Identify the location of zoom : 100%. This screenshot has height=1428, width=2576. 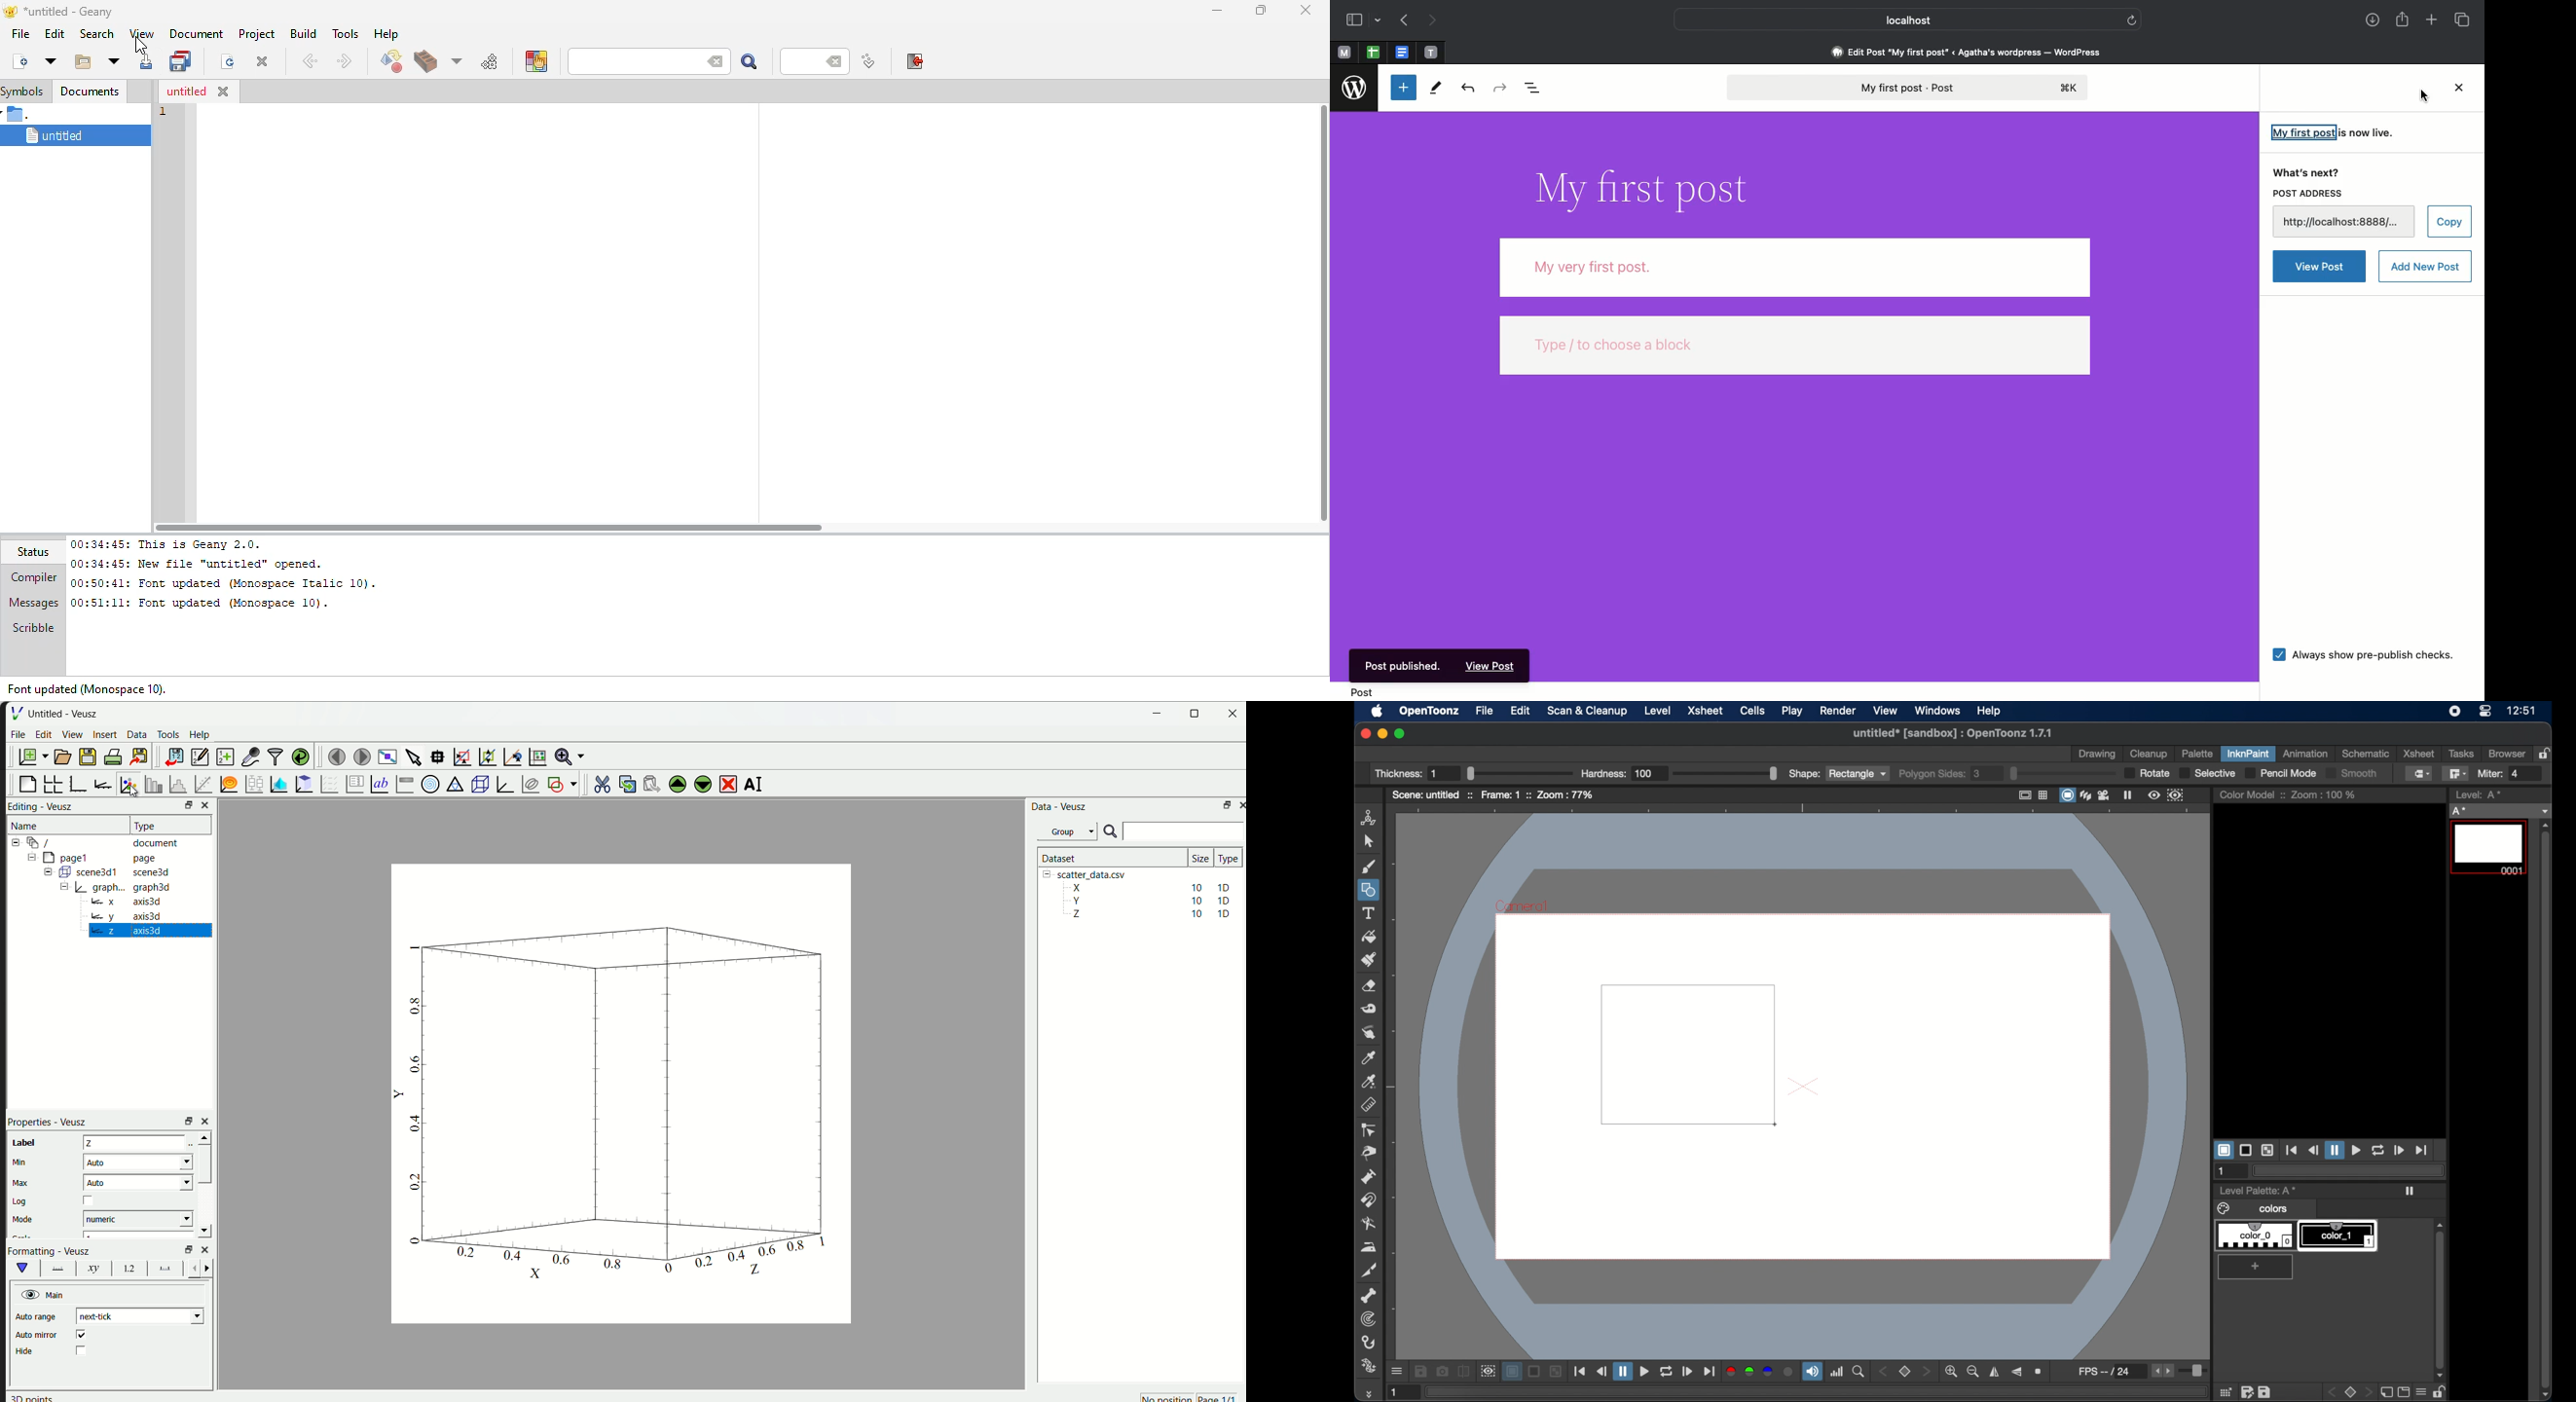
(2324, 794).